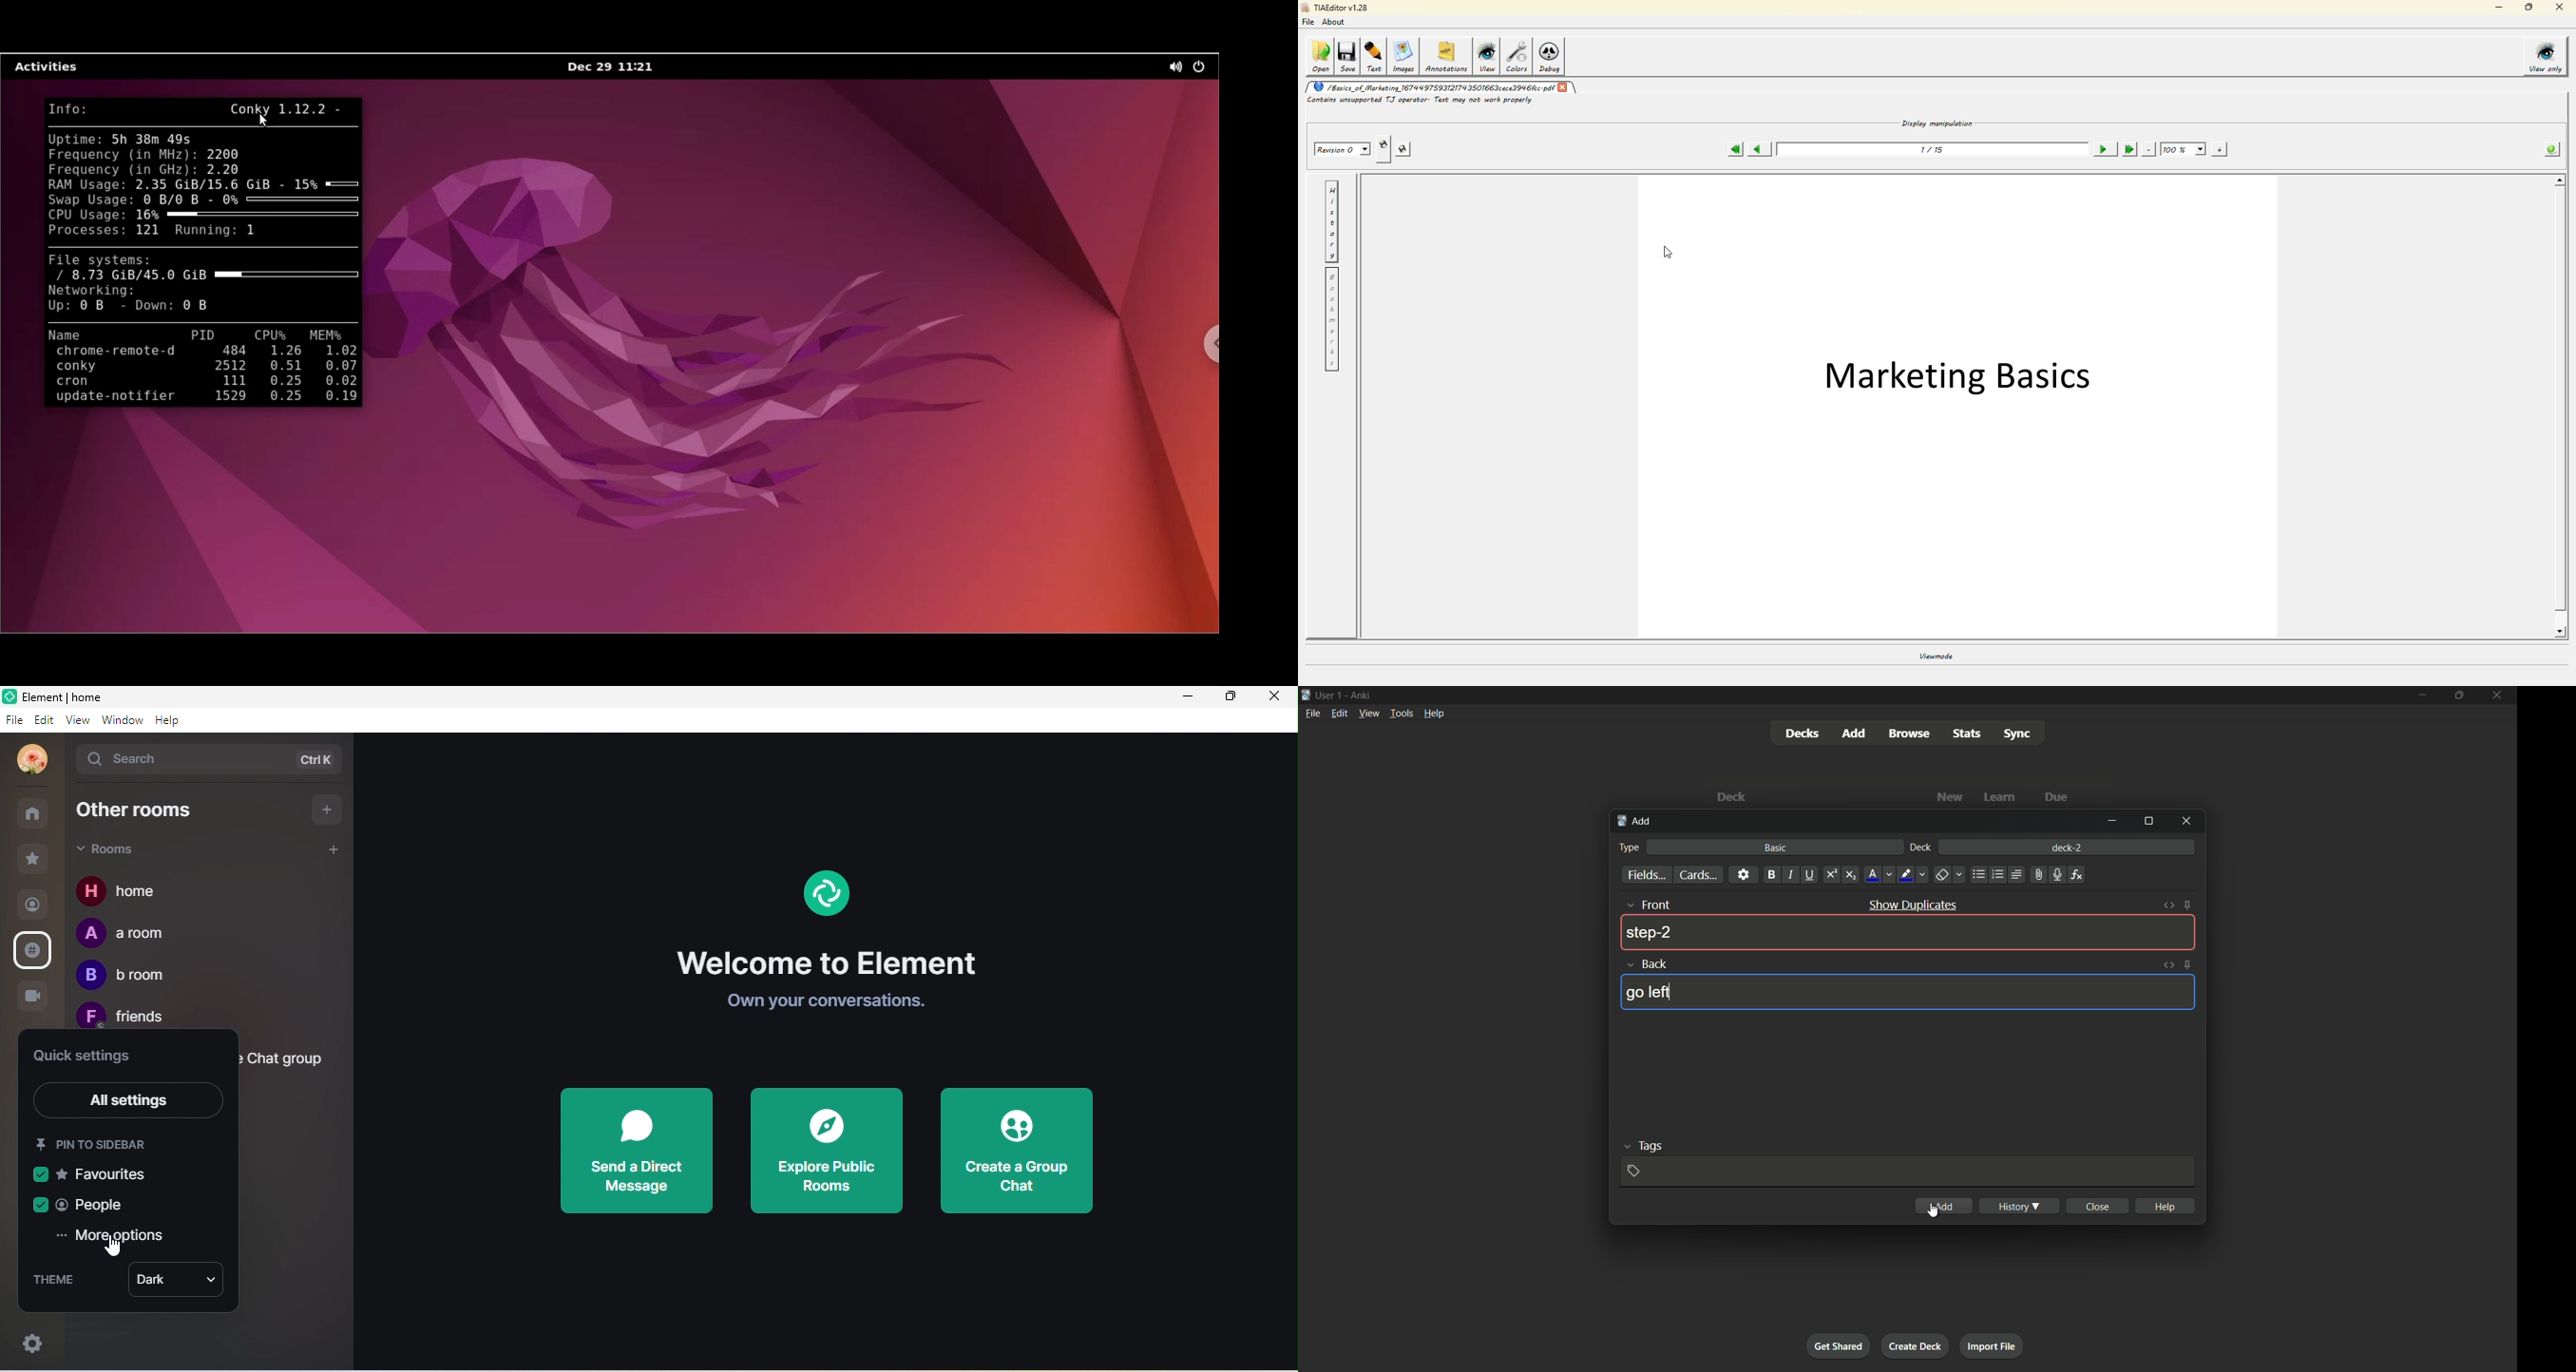 The width and height of the screenshot is (2576, 1372). What do you see at coordinates (1630, 848) in the screenshot?
I see `type` at bounding box center [1630, 848].